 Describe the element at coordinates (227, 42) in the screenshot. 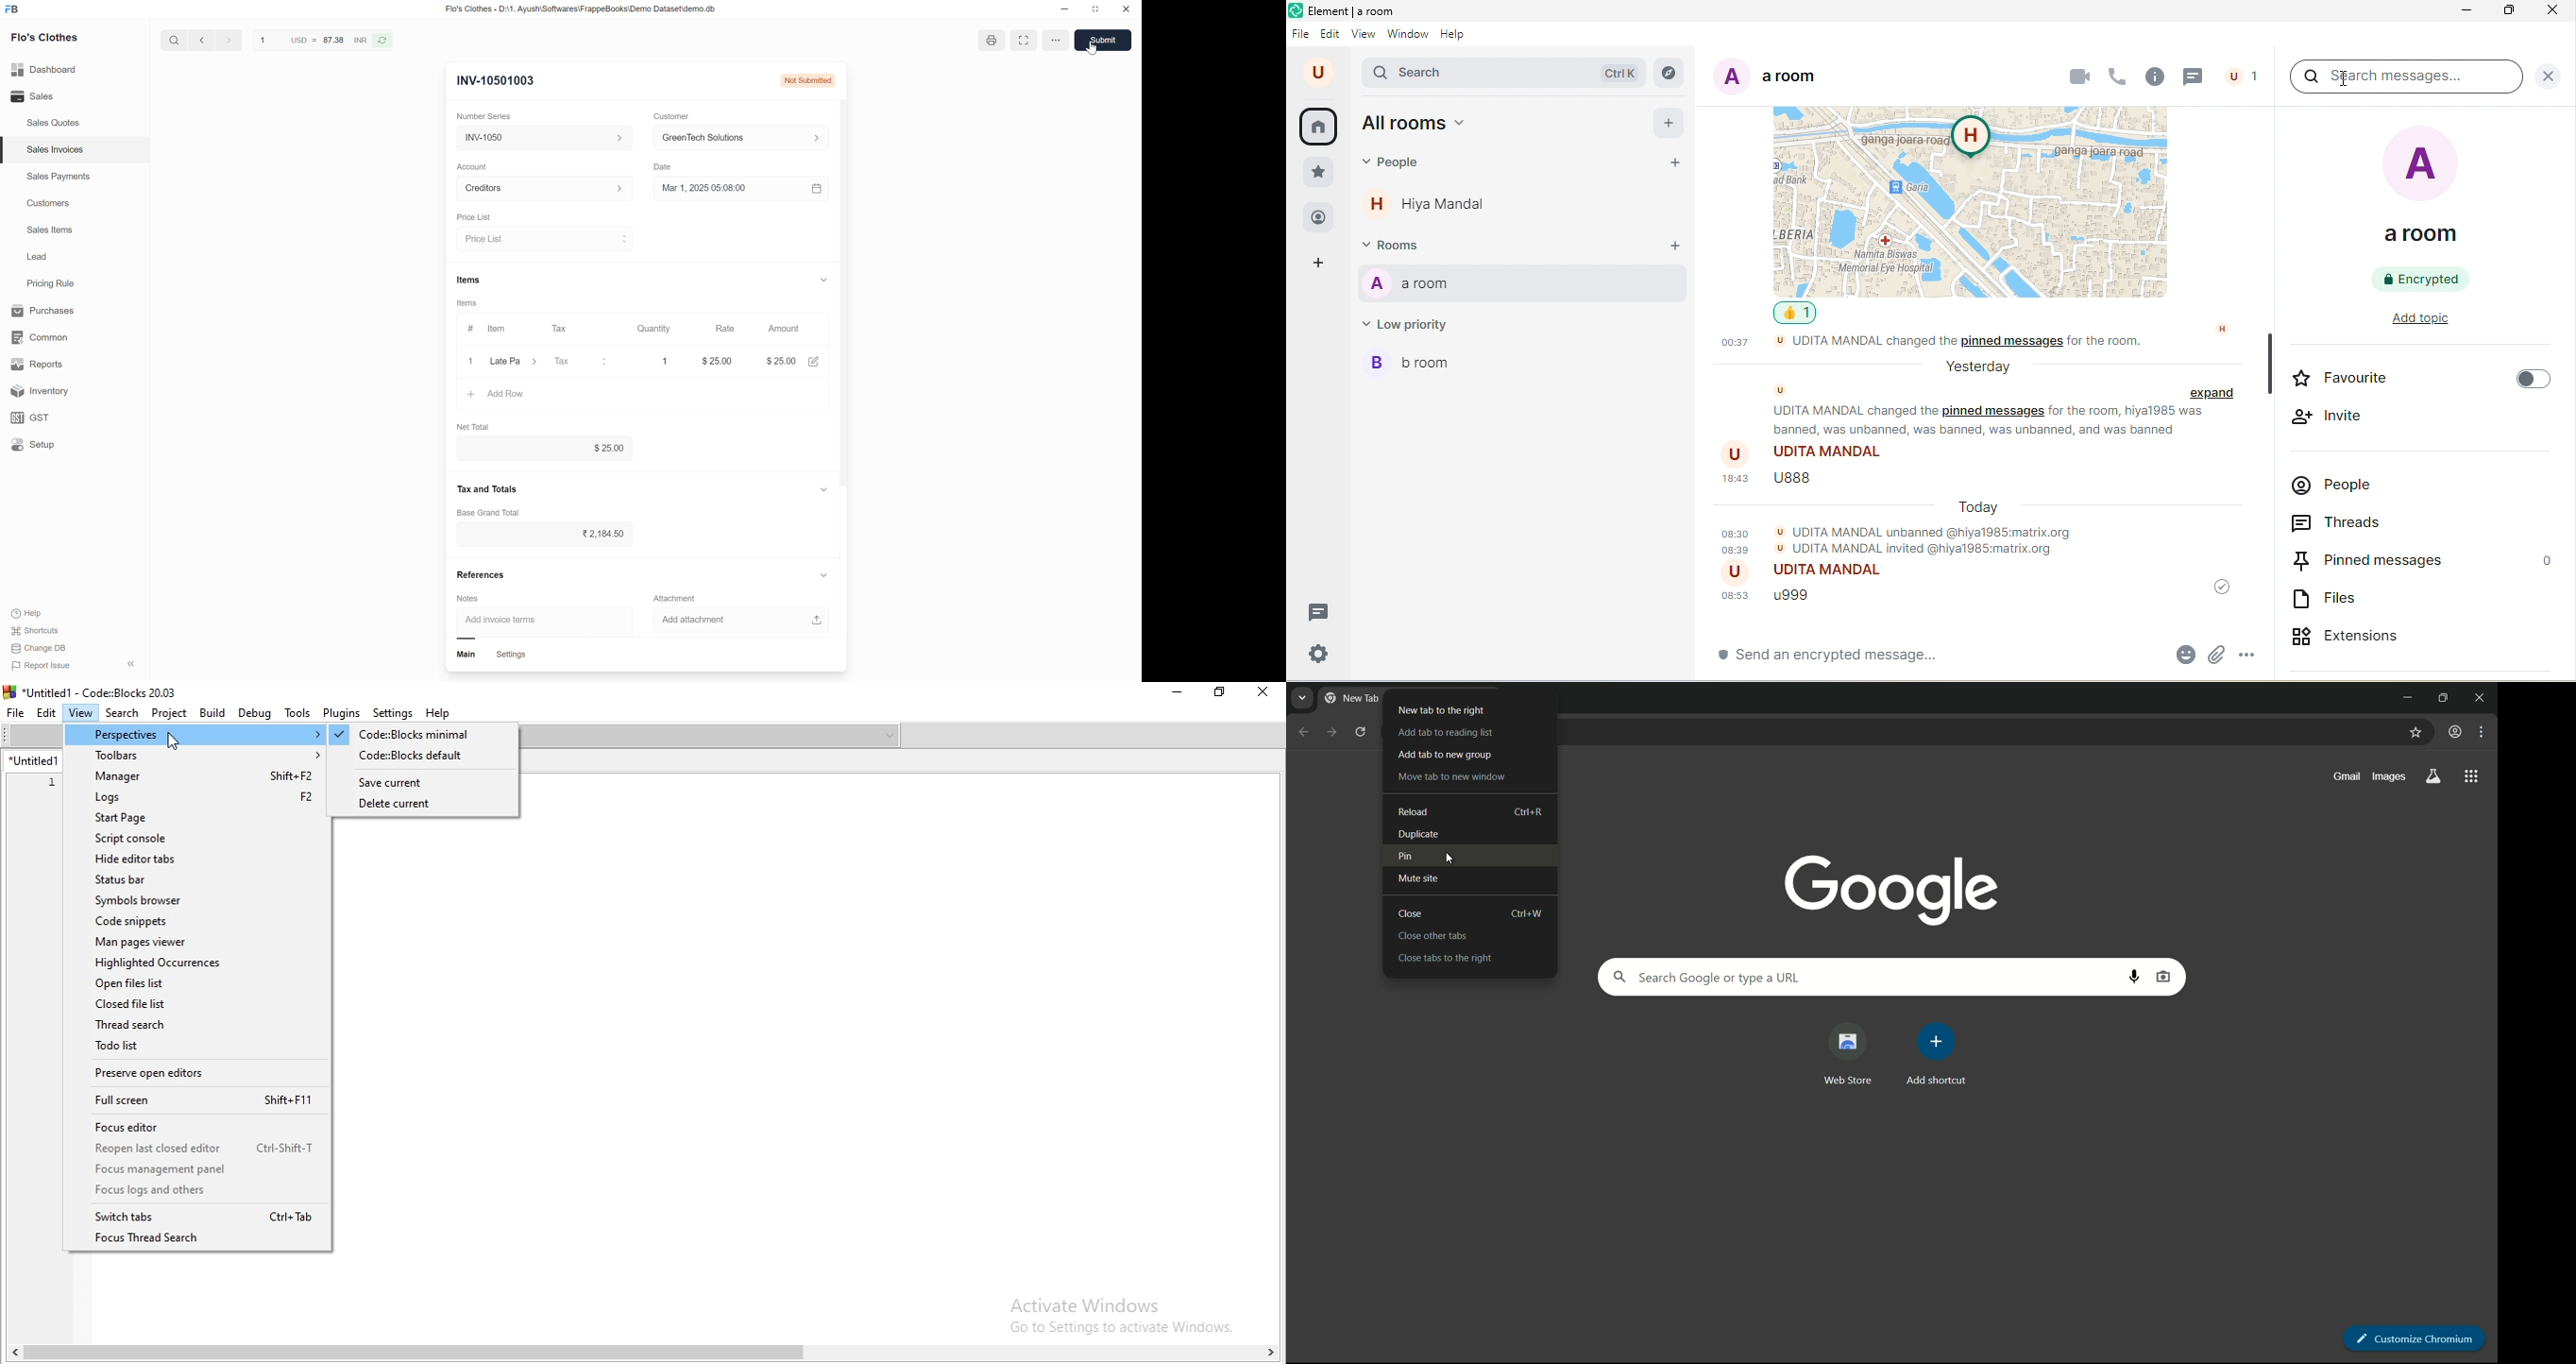

I see `go forward ` at that location.